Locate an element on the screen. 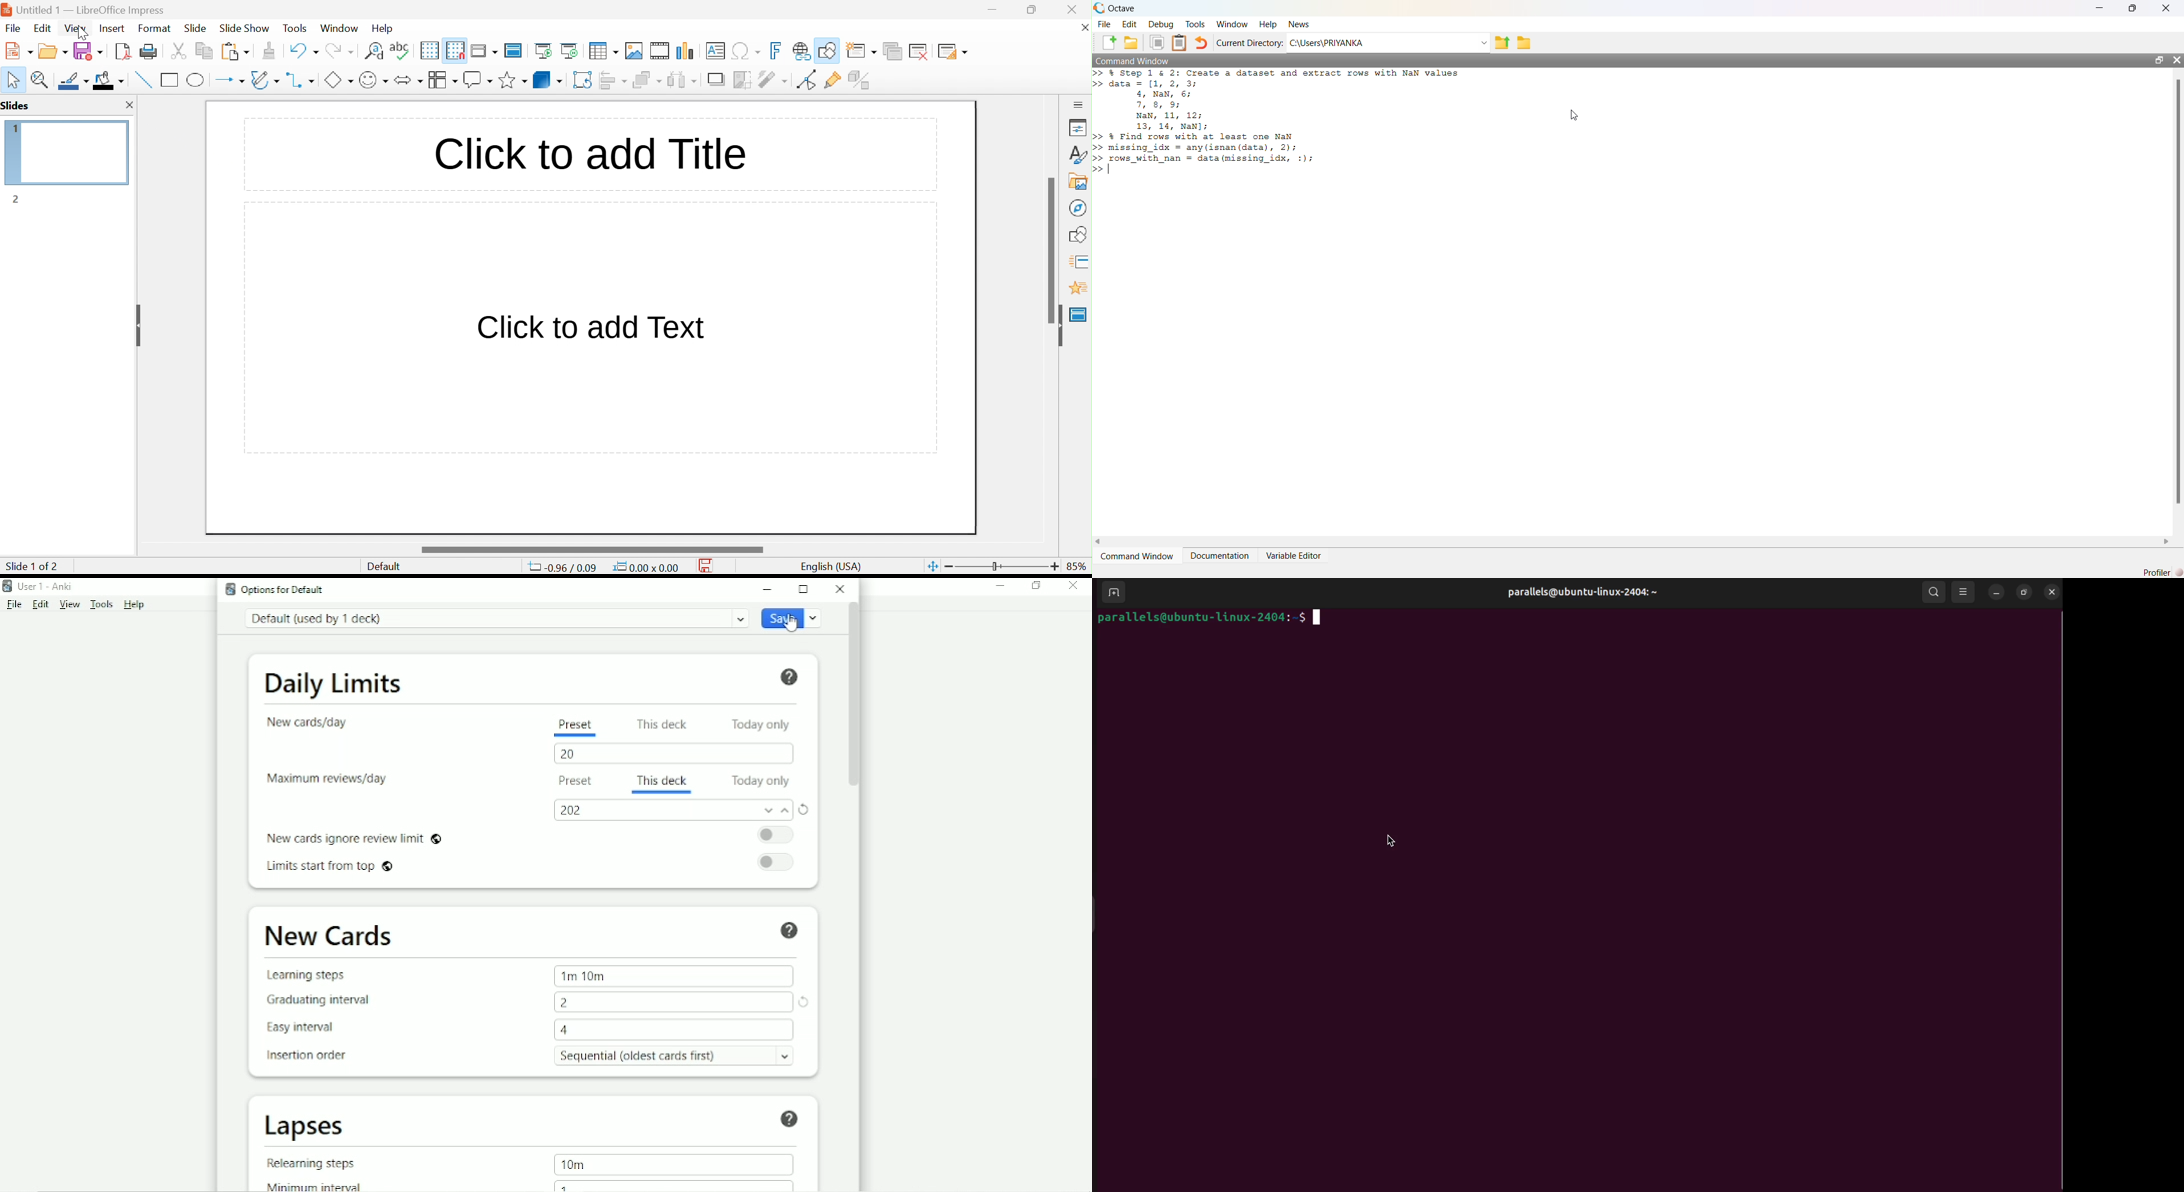 This screenshot has width=2184, height=1204. basic shapes is located at coordinates (338, 80).